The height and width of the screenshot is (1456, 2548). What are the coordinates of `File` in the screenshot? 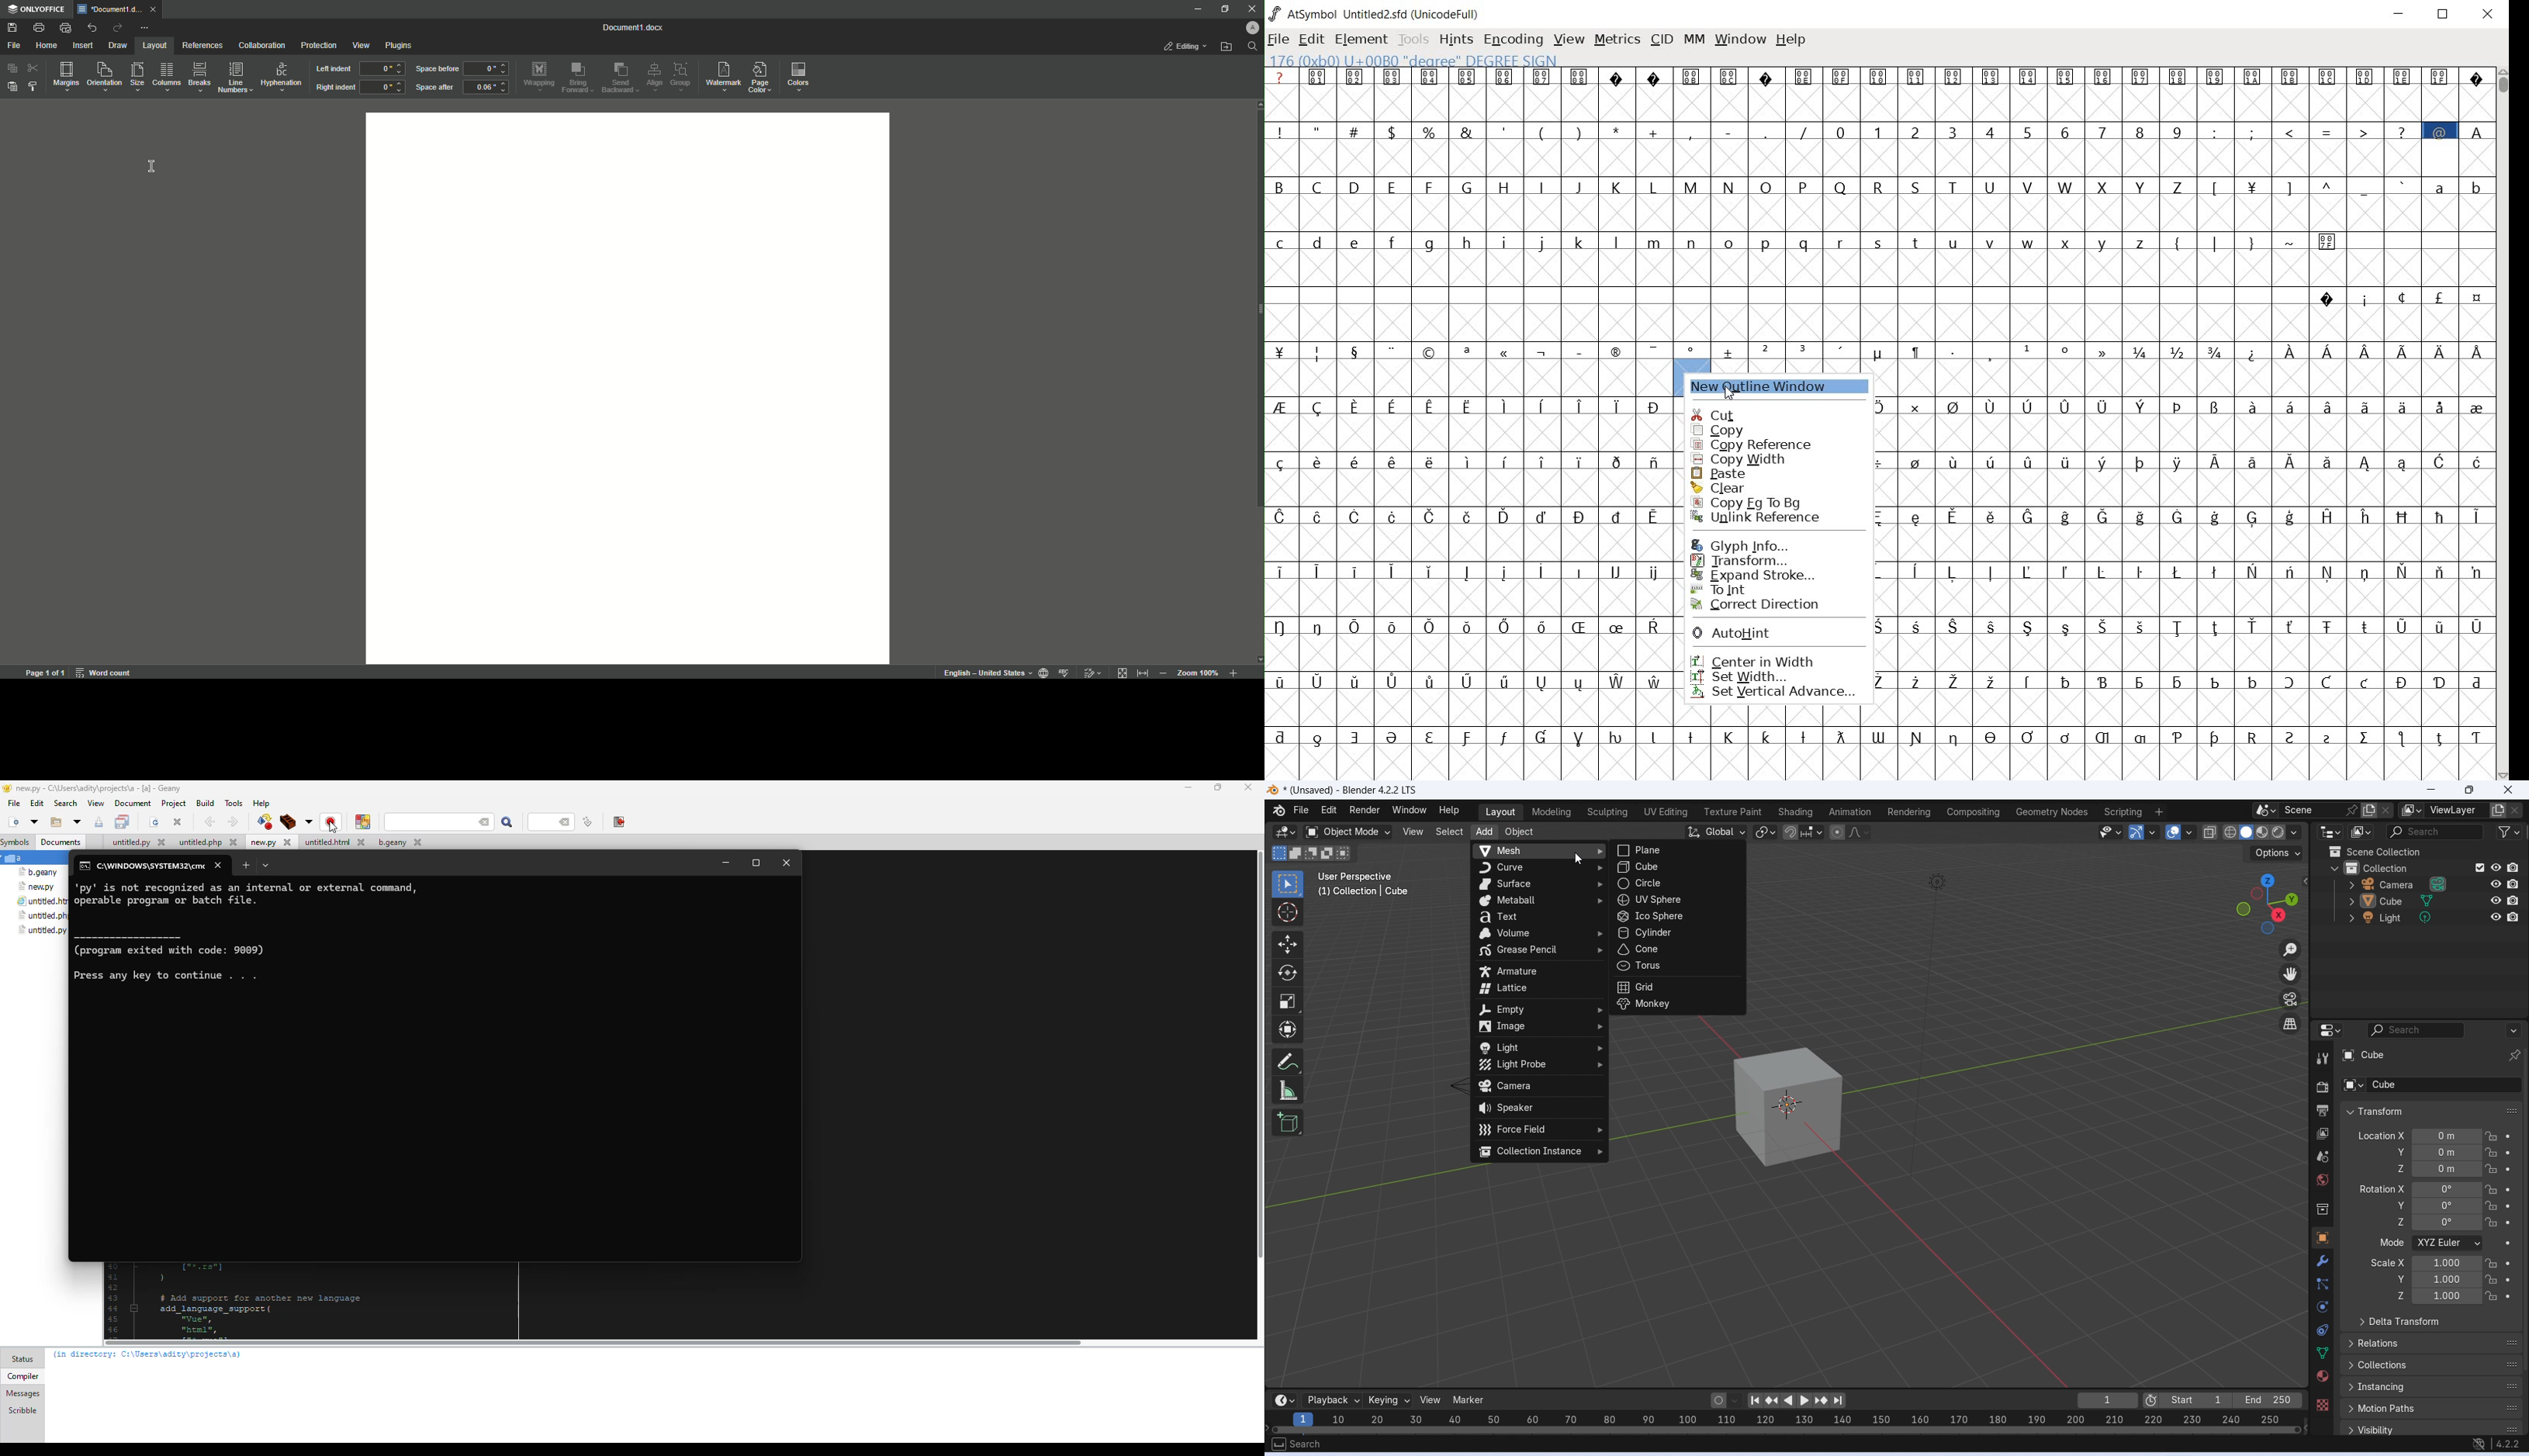 It's located at (1300, 810).